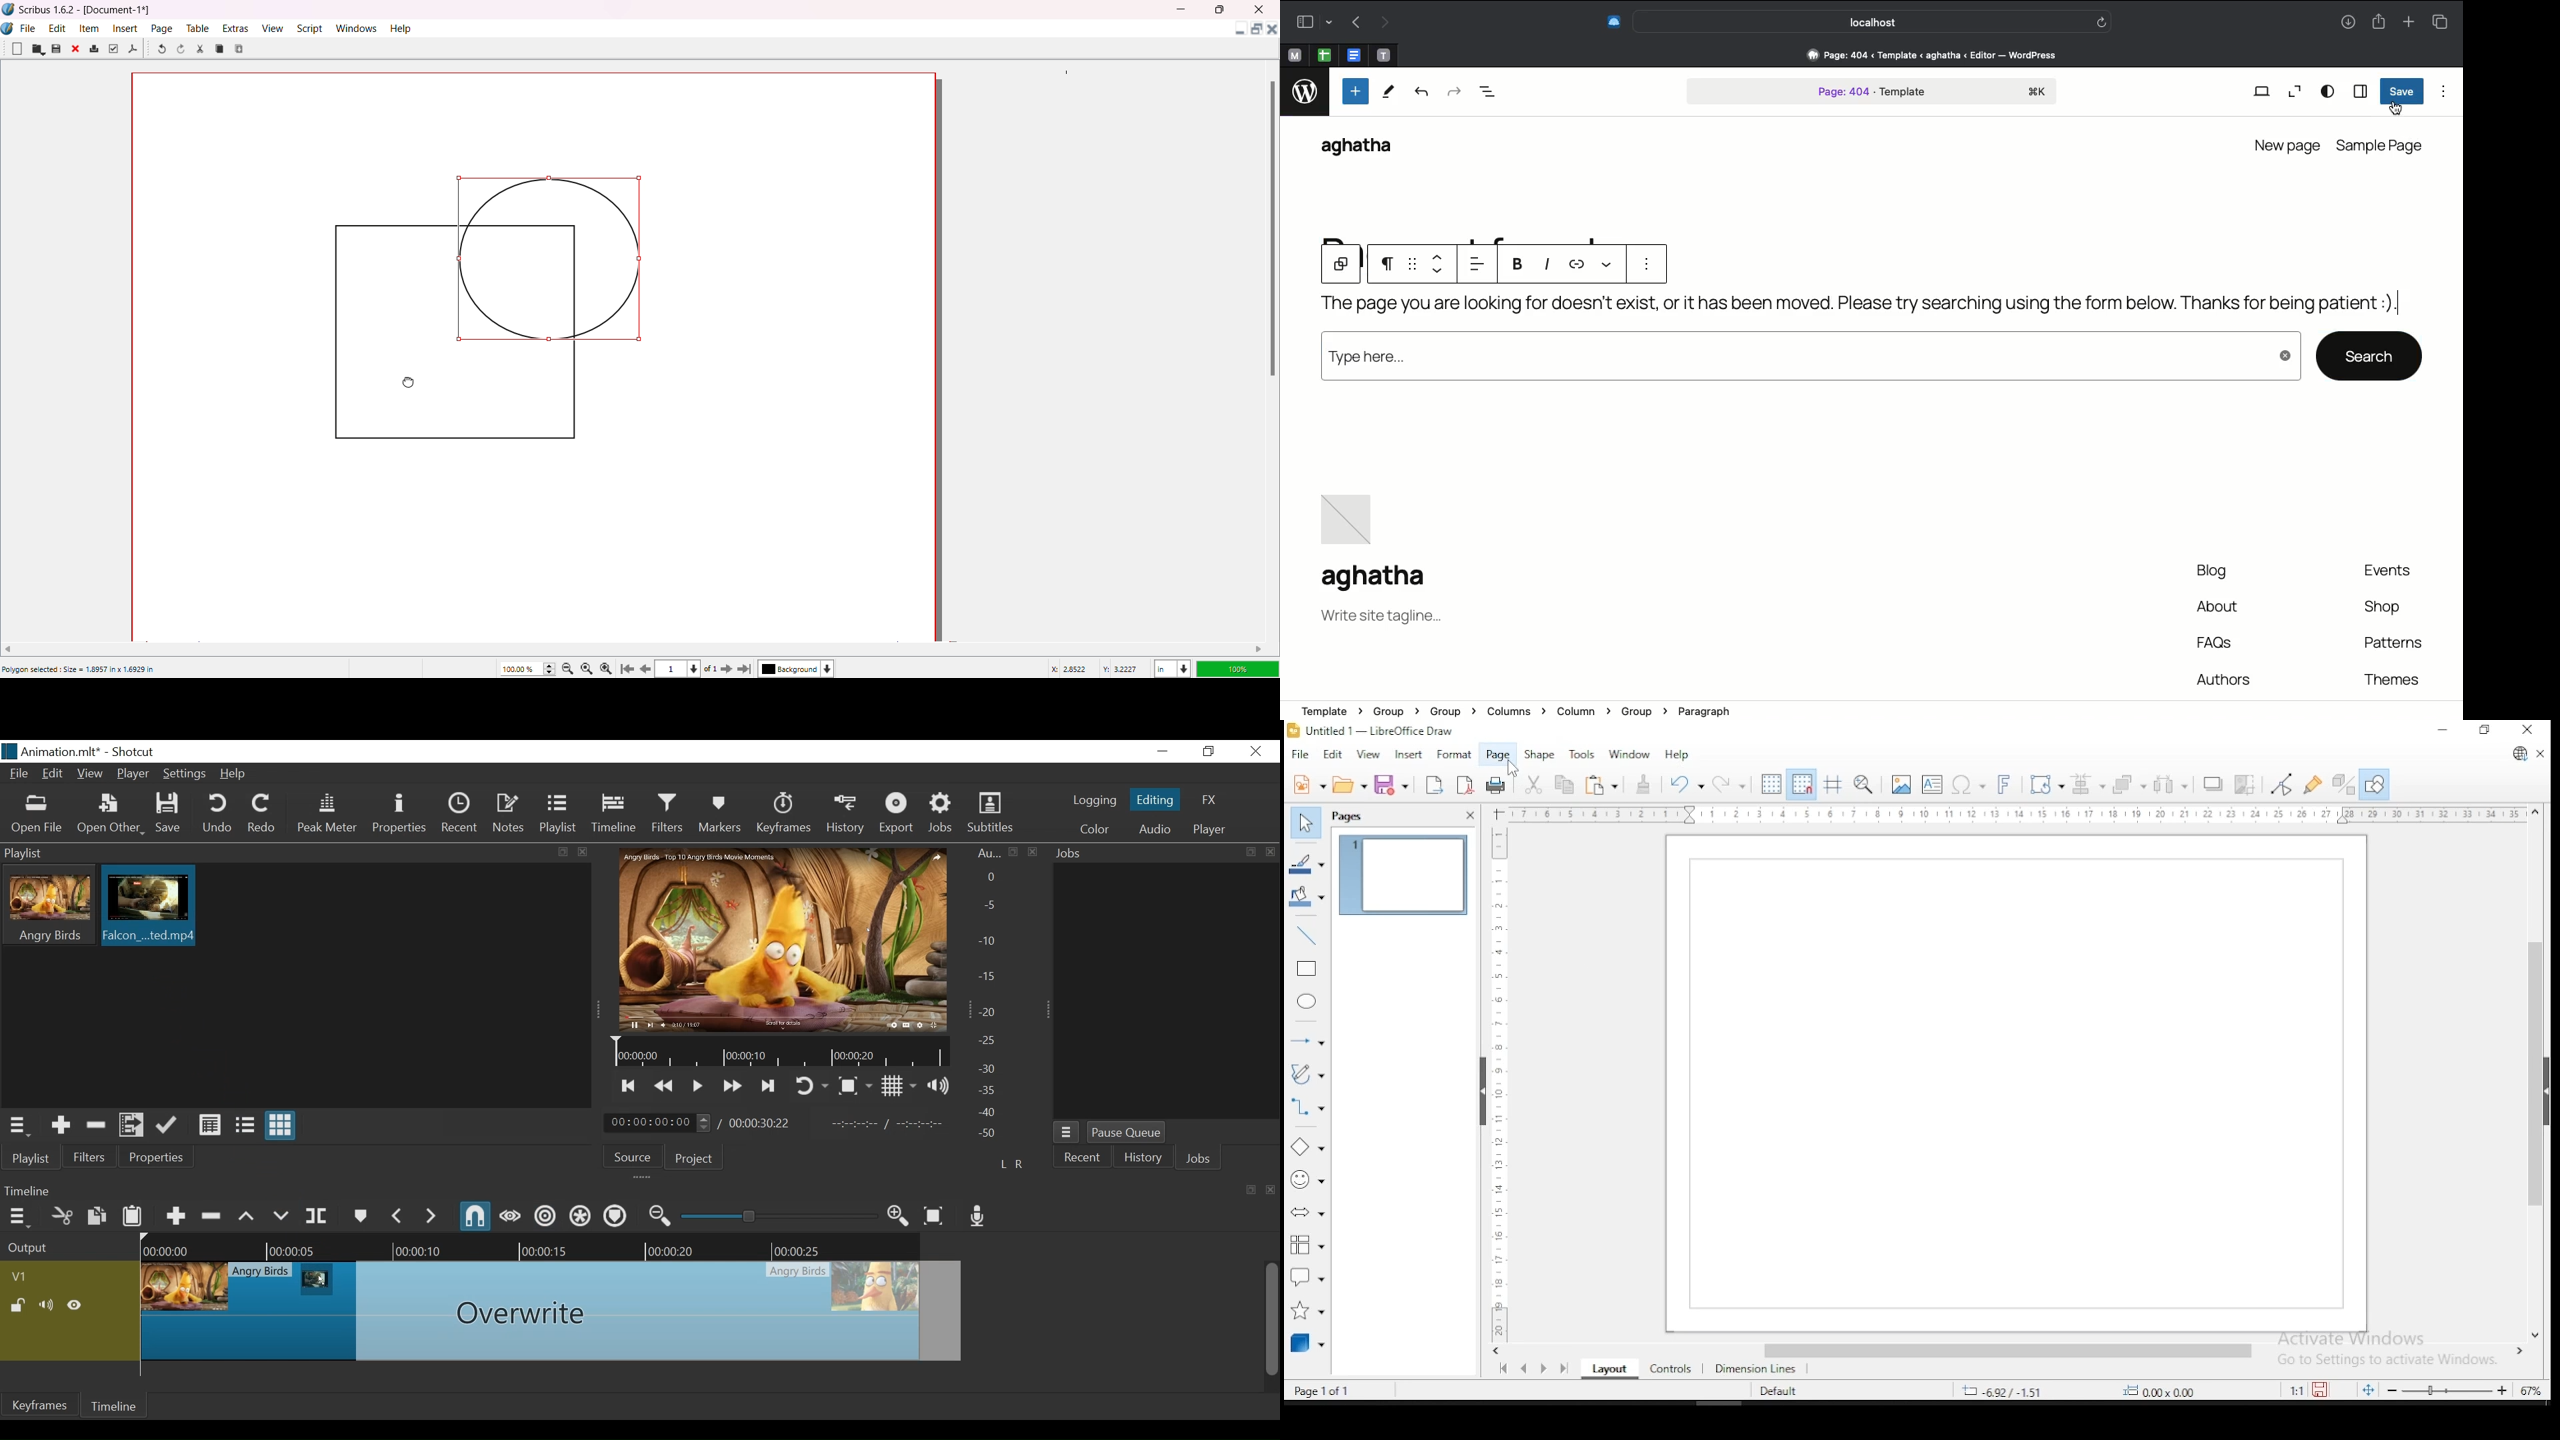 The image size is (2576, 1456). I want to click on Jobs Menu, so click(1067, 1133).